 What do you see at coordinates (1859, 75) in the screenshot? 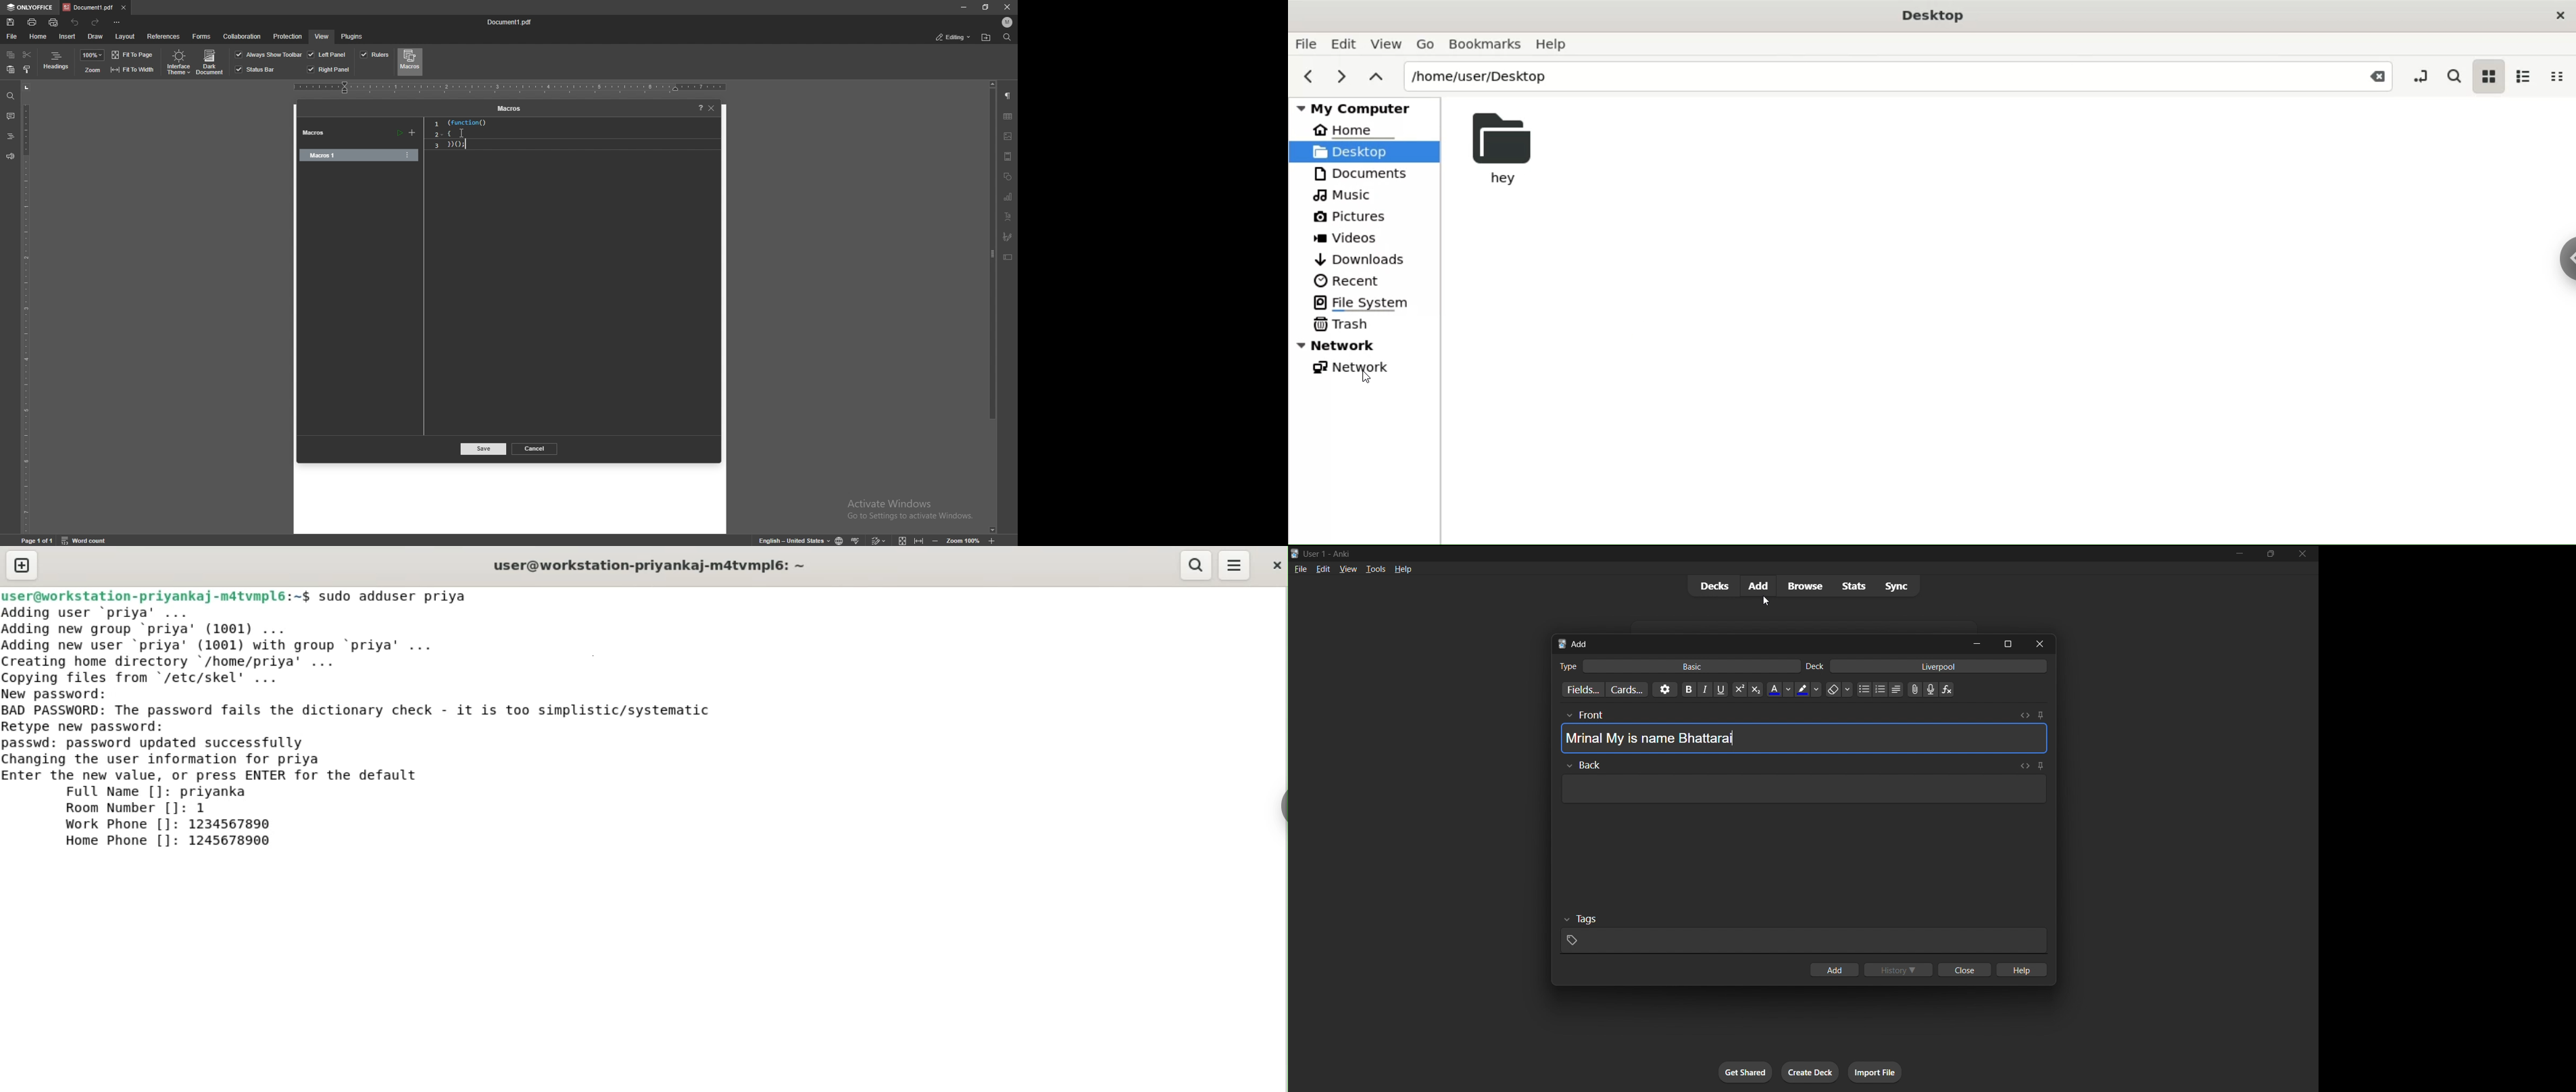
I see `/home/user/Desktop` at bounding box center [1859, 75].